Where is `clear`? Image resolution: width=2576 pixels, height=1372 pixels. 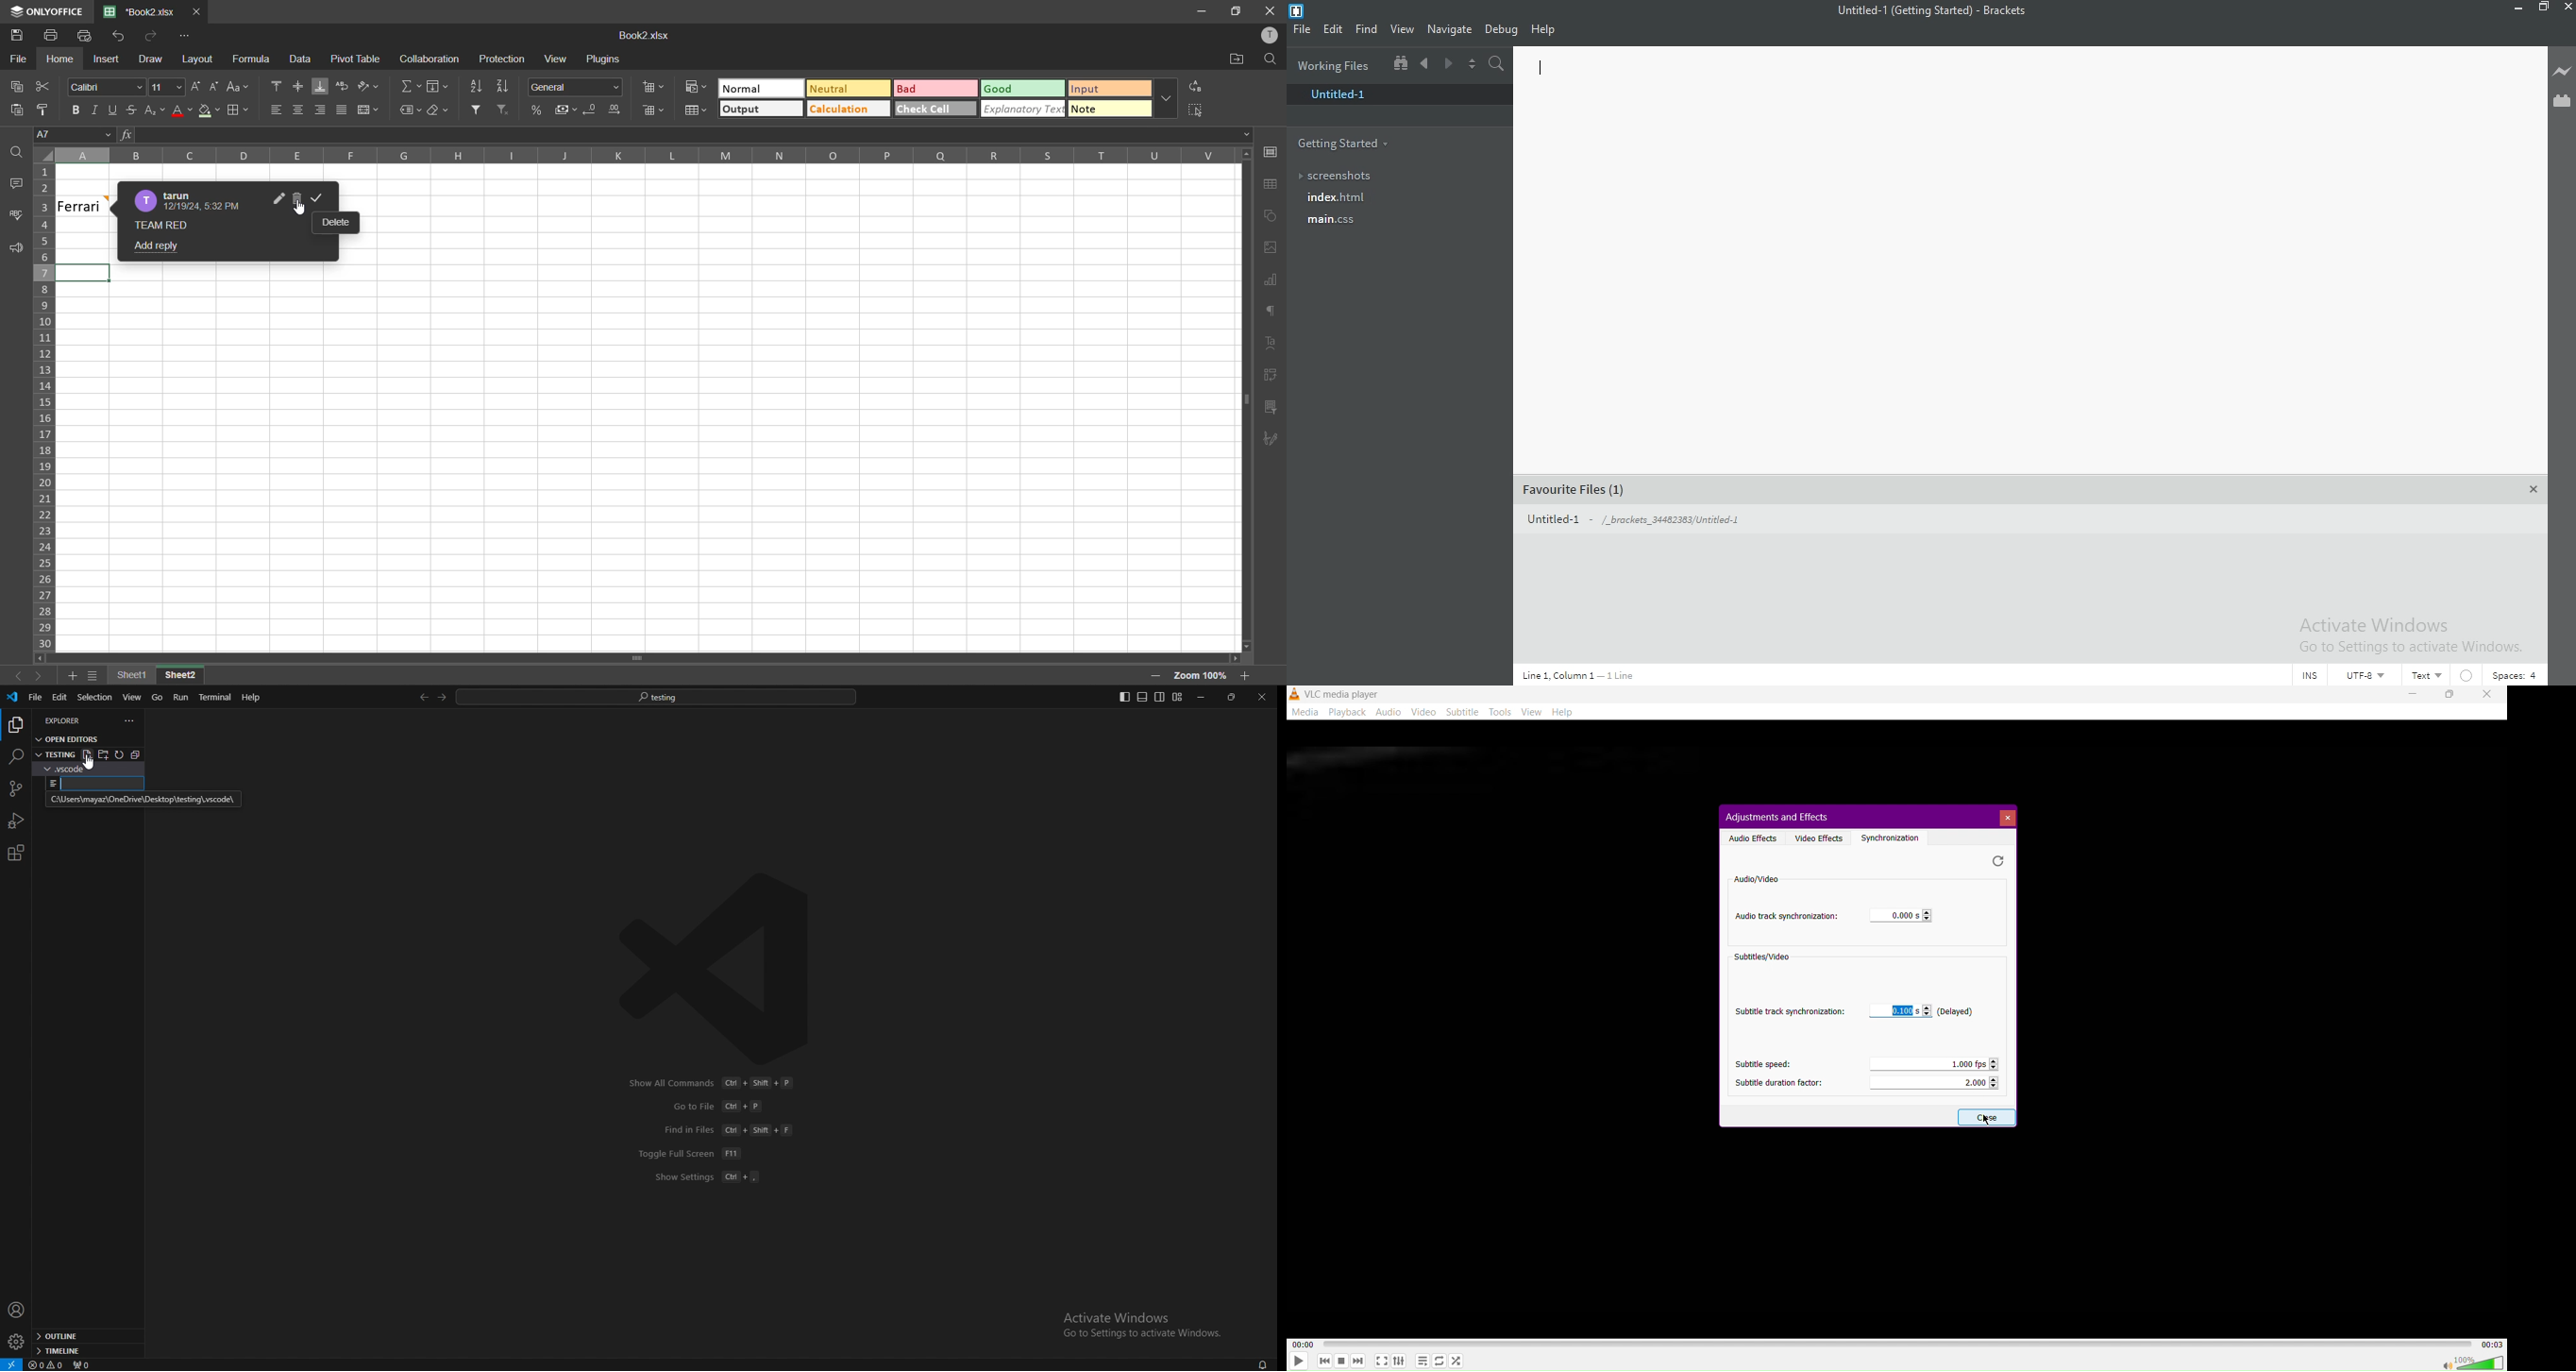 clear is located at coordinates (443, 111).